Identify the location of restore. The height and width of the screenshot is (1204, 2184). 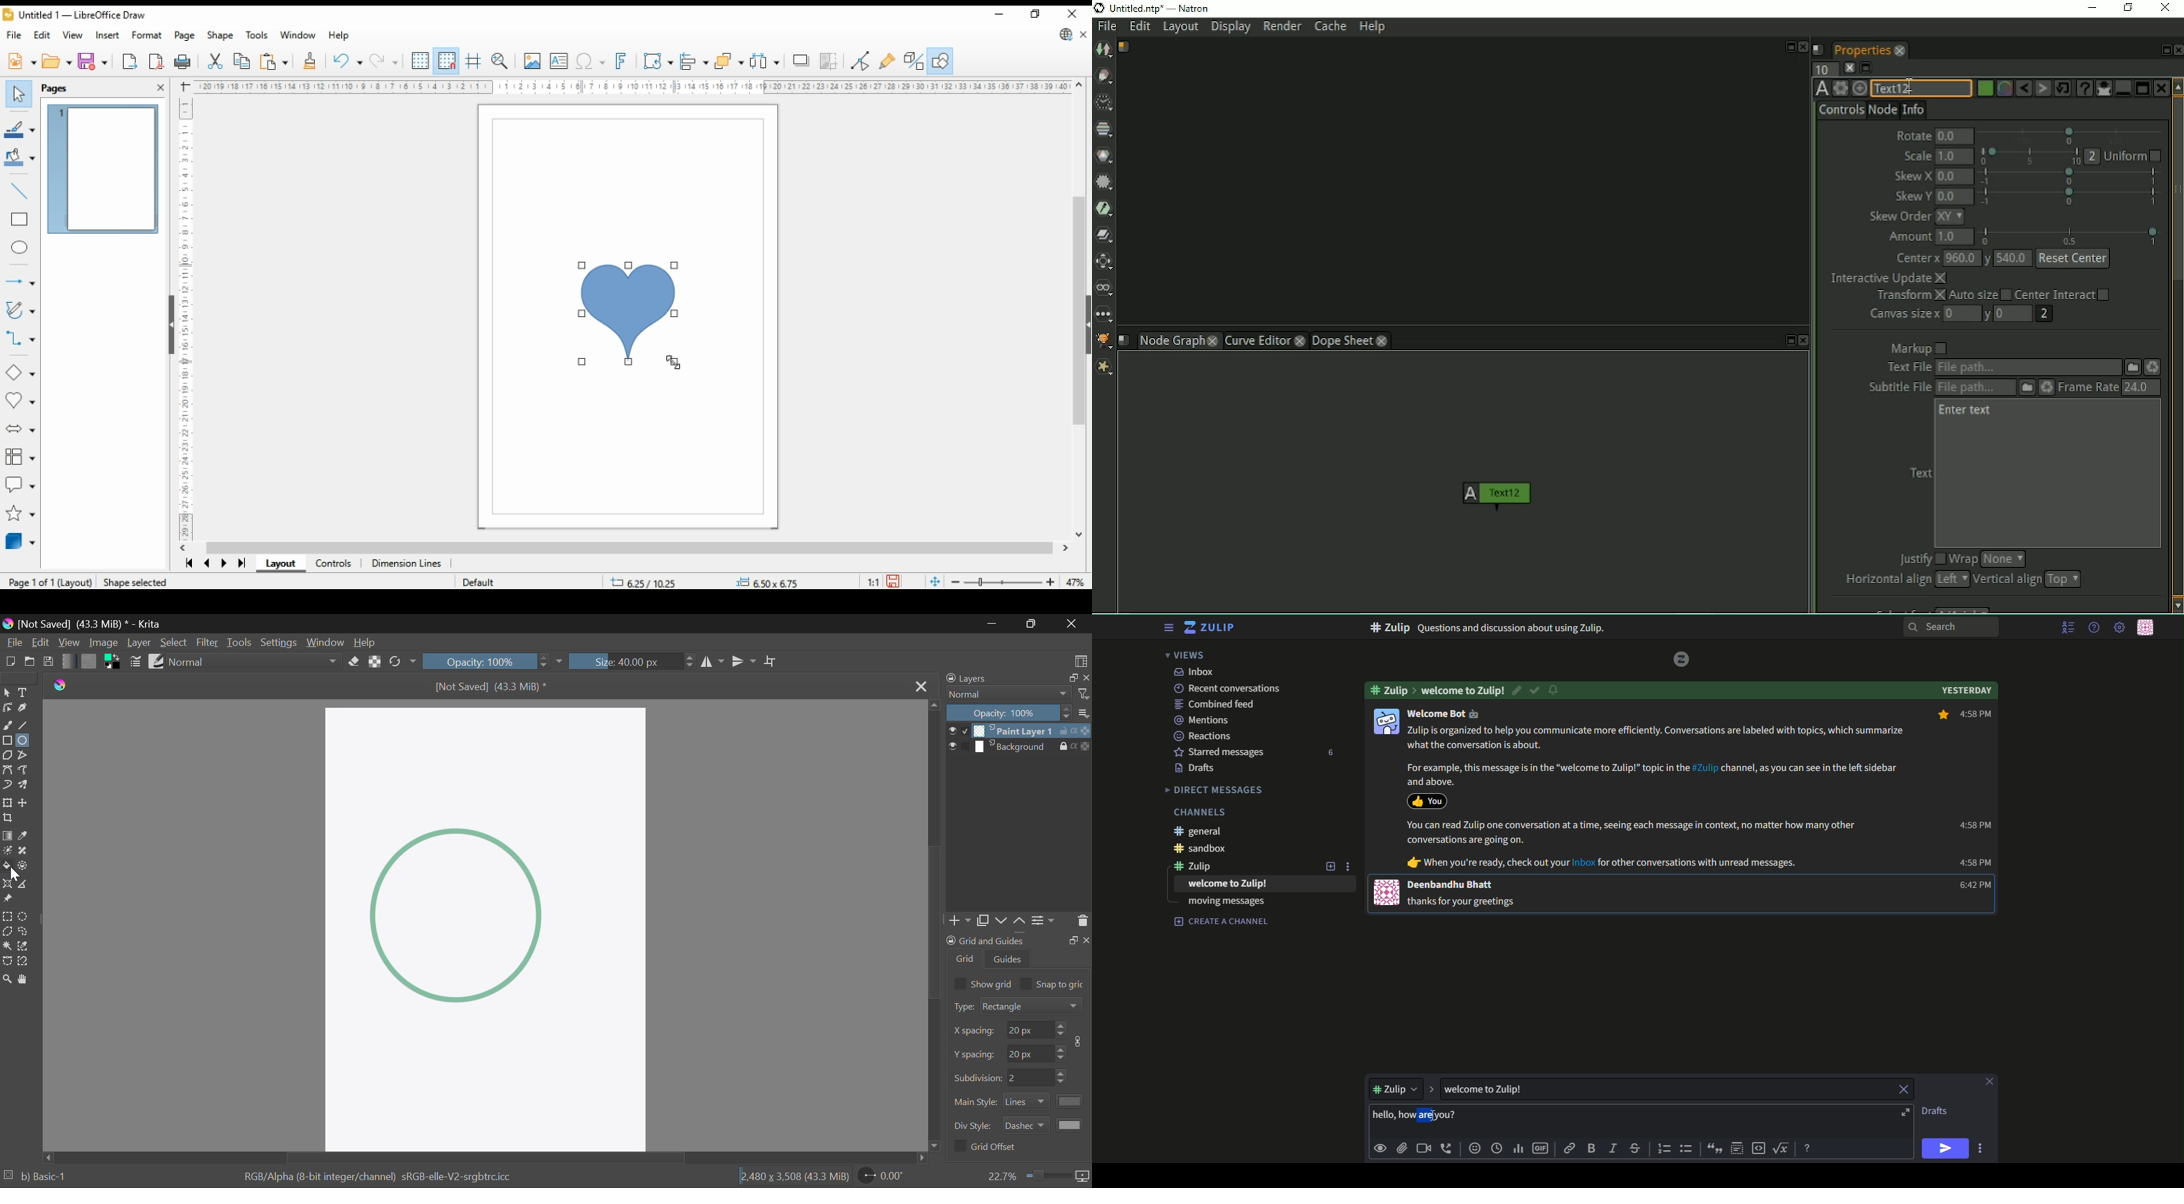
(1035, 15).